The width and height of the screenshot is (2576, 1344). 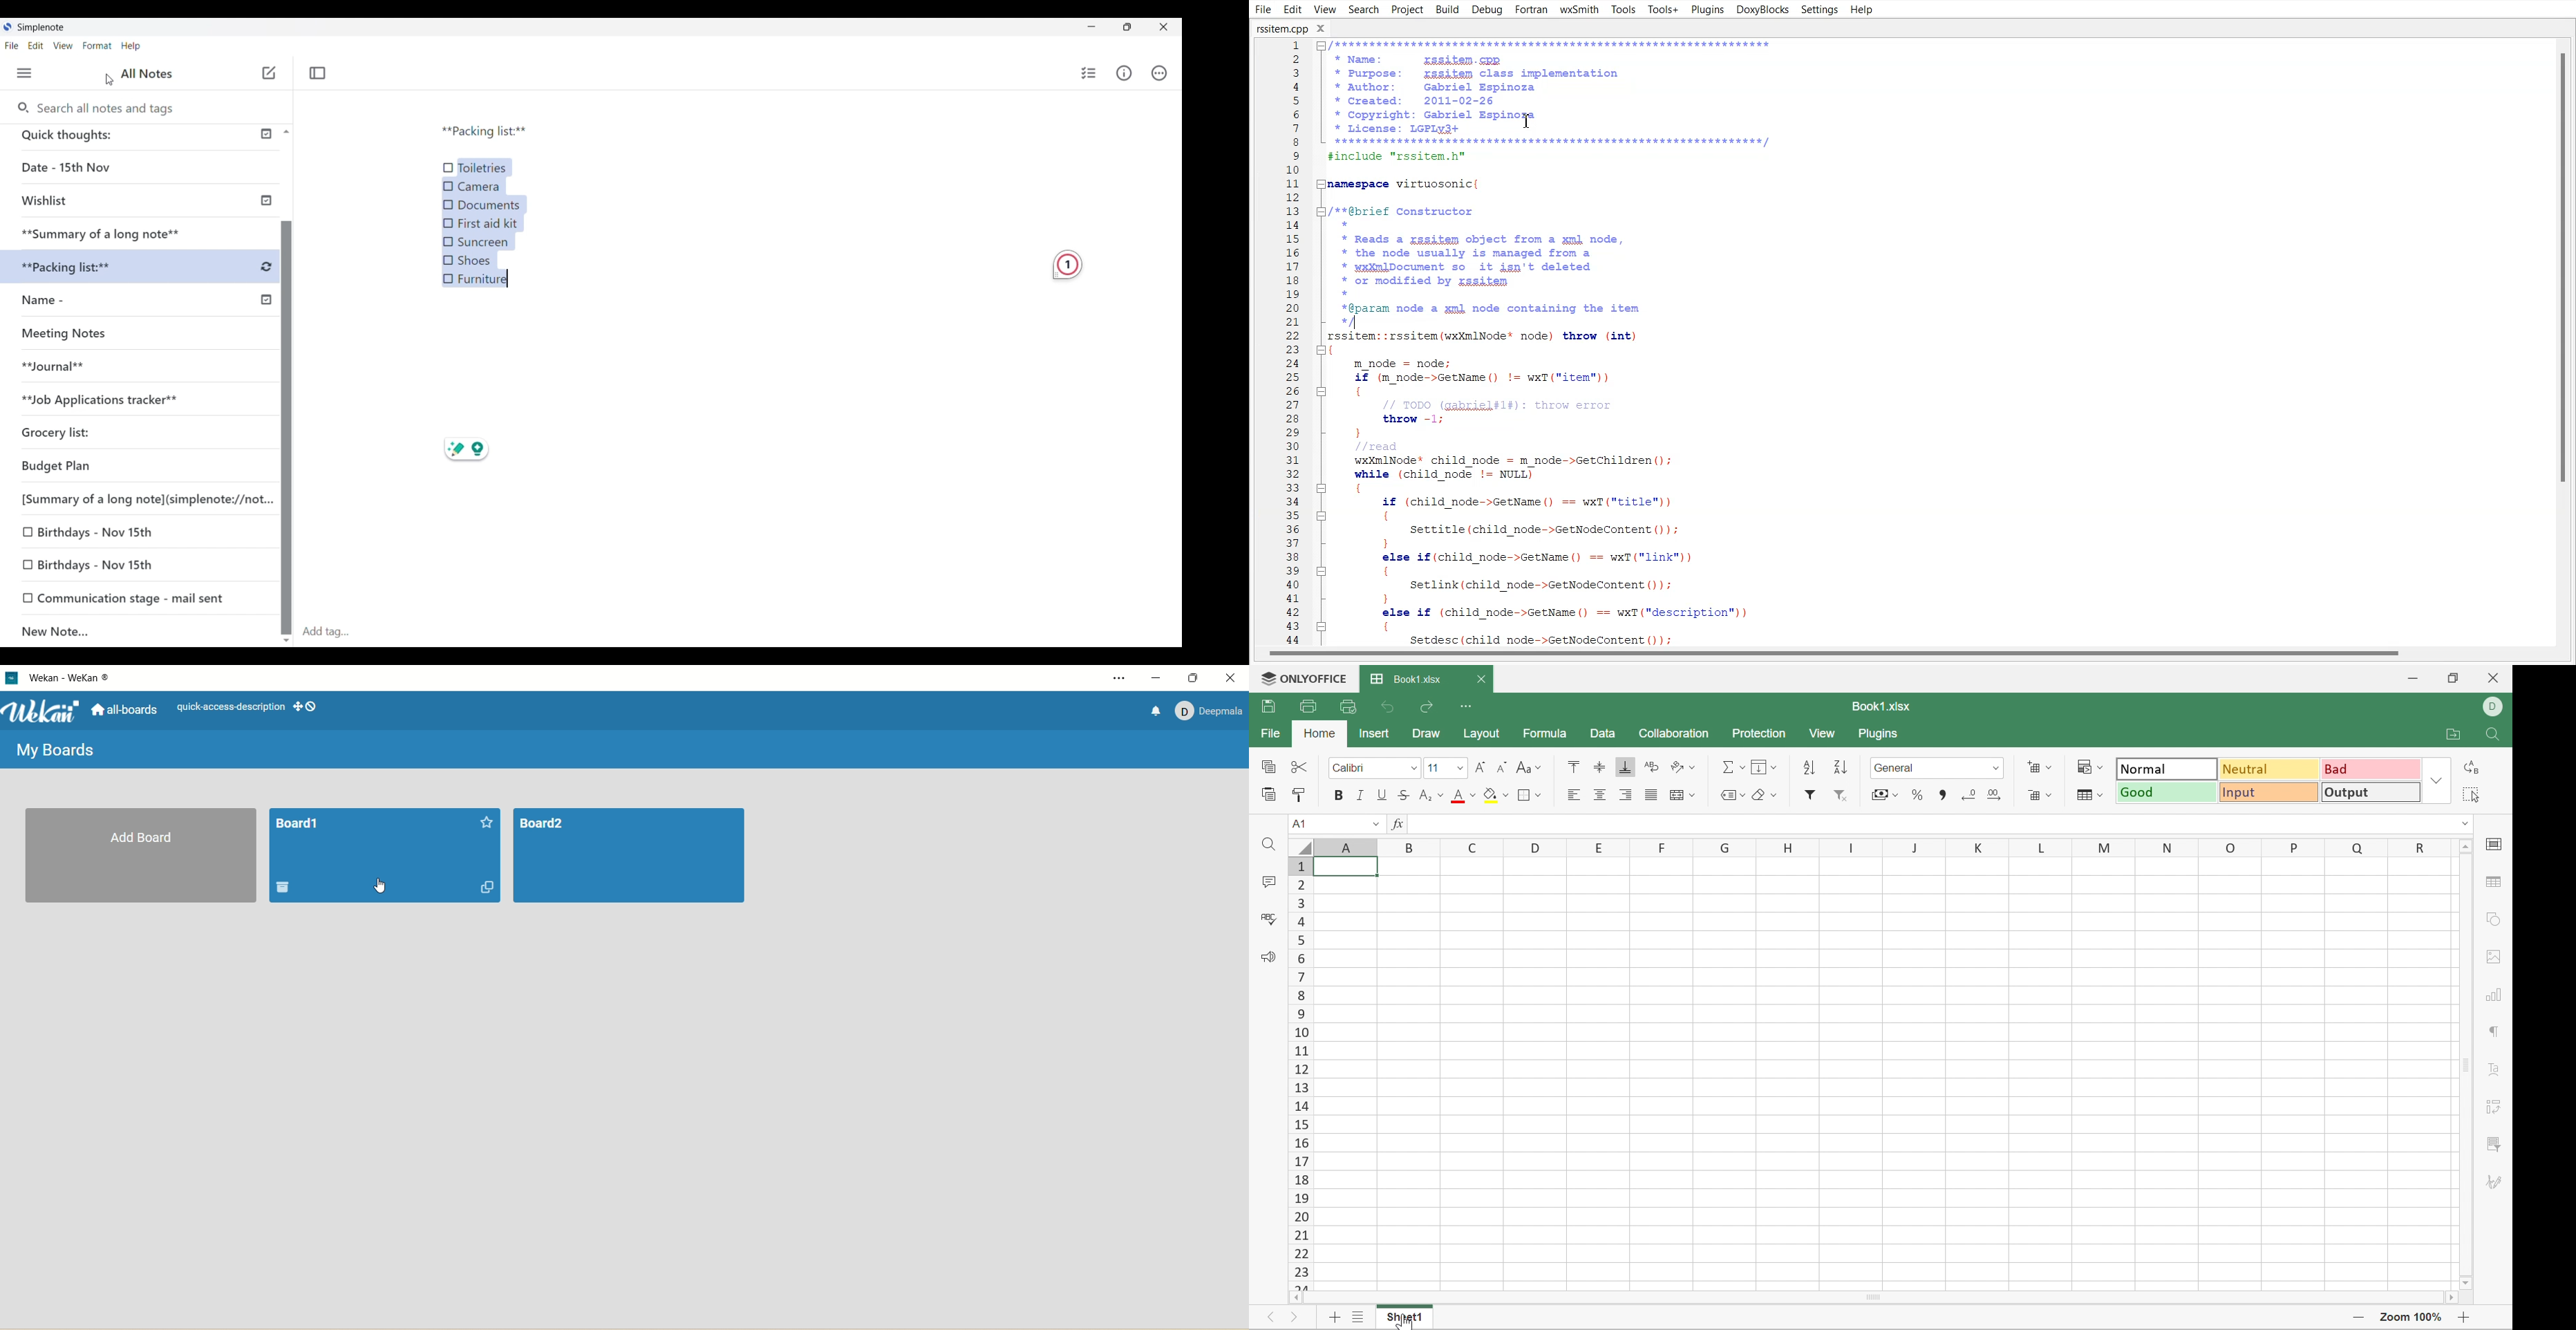 I want to click on Collapse, so click(x=1322, y=211).